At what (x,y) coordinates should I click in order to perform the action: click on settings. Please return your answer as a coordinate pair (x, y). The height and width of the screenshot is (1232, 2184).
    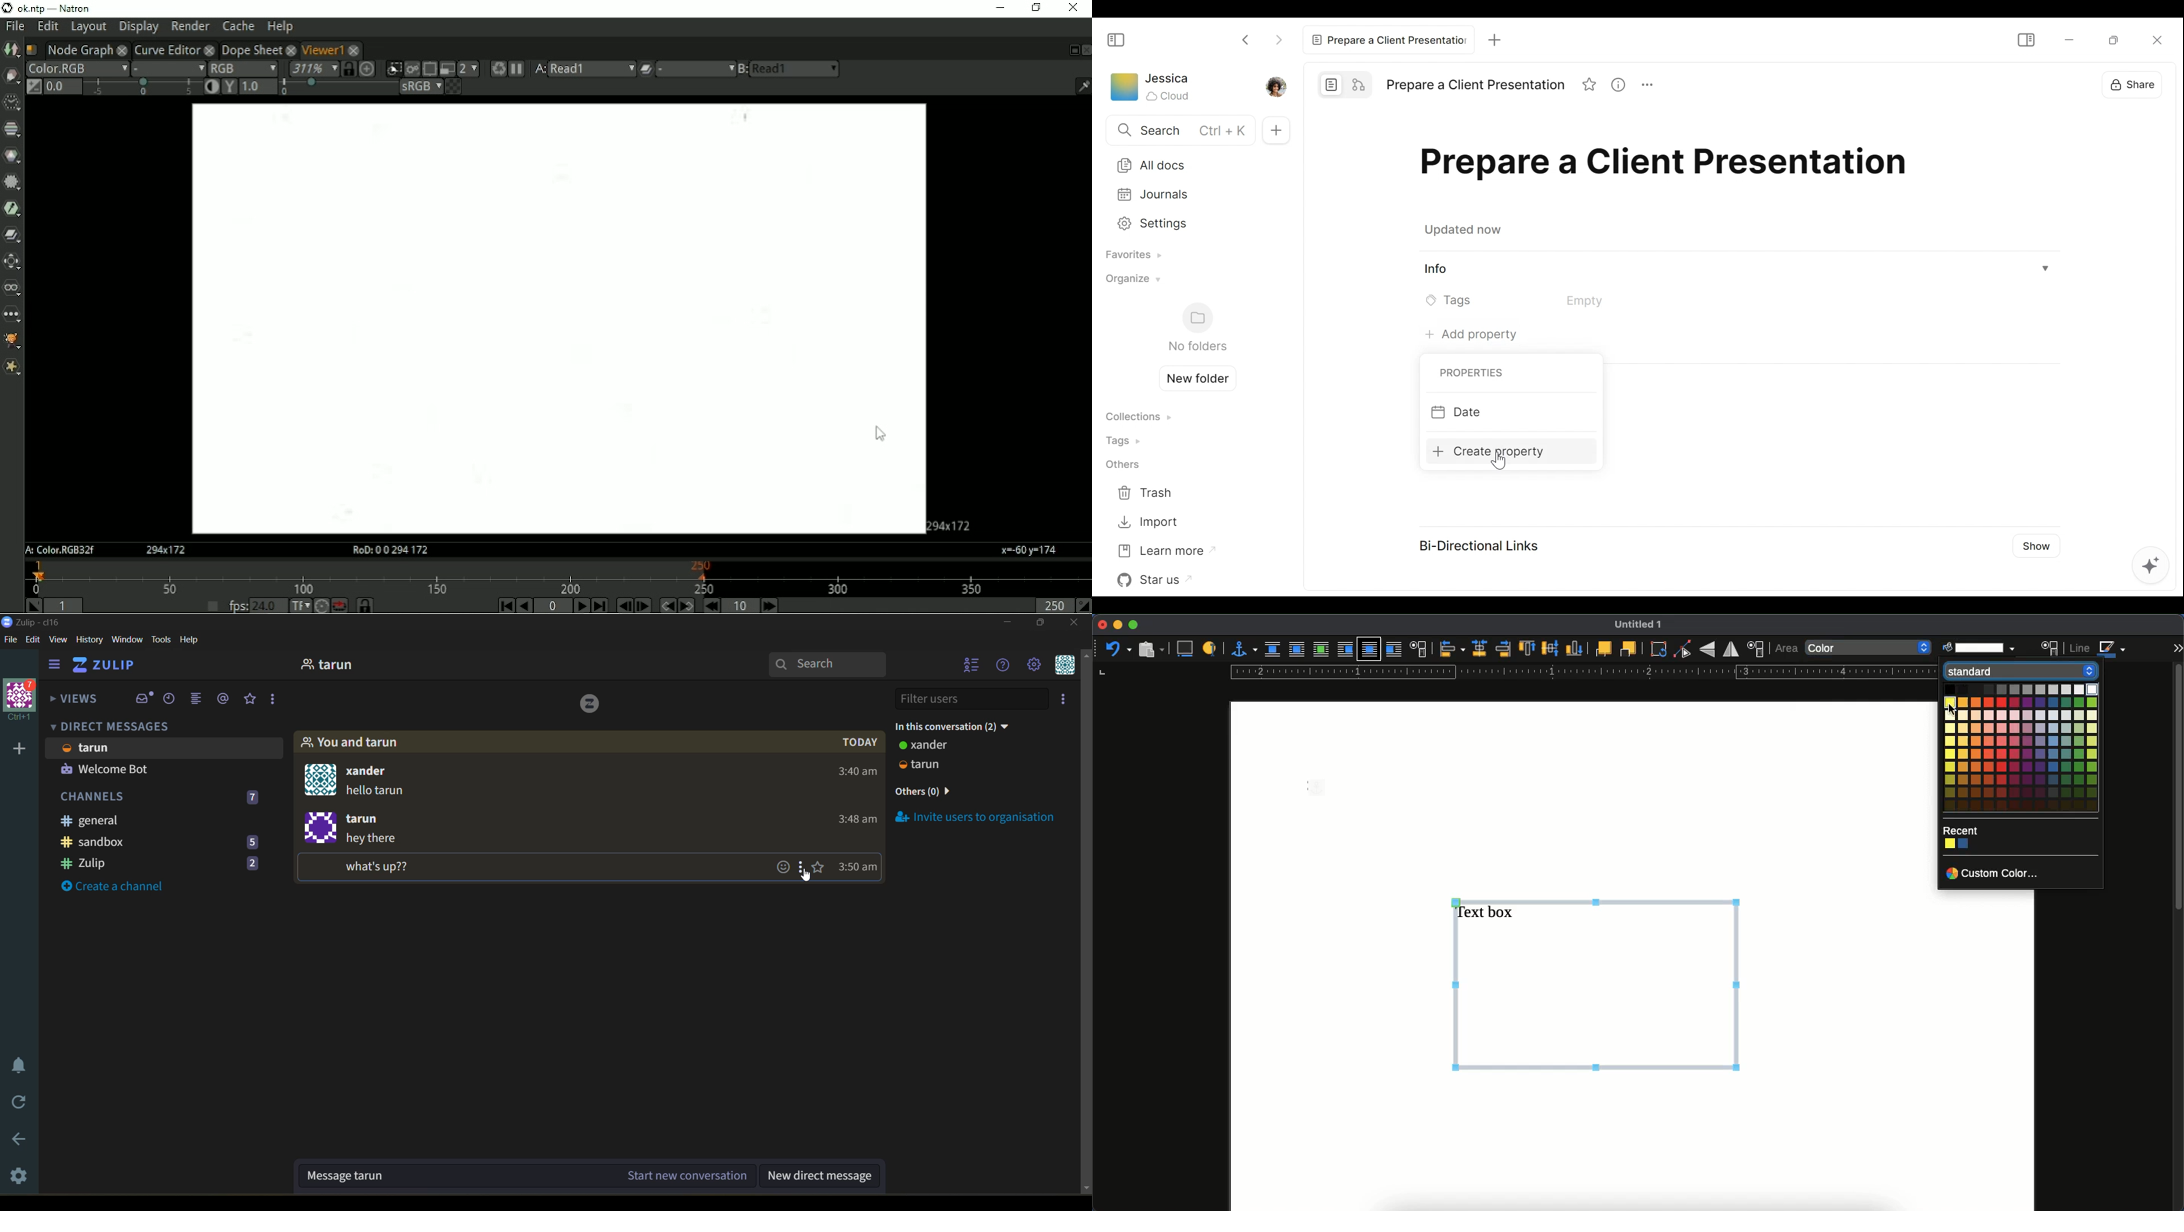
    Looking at the image, I should click on (16, 1176).